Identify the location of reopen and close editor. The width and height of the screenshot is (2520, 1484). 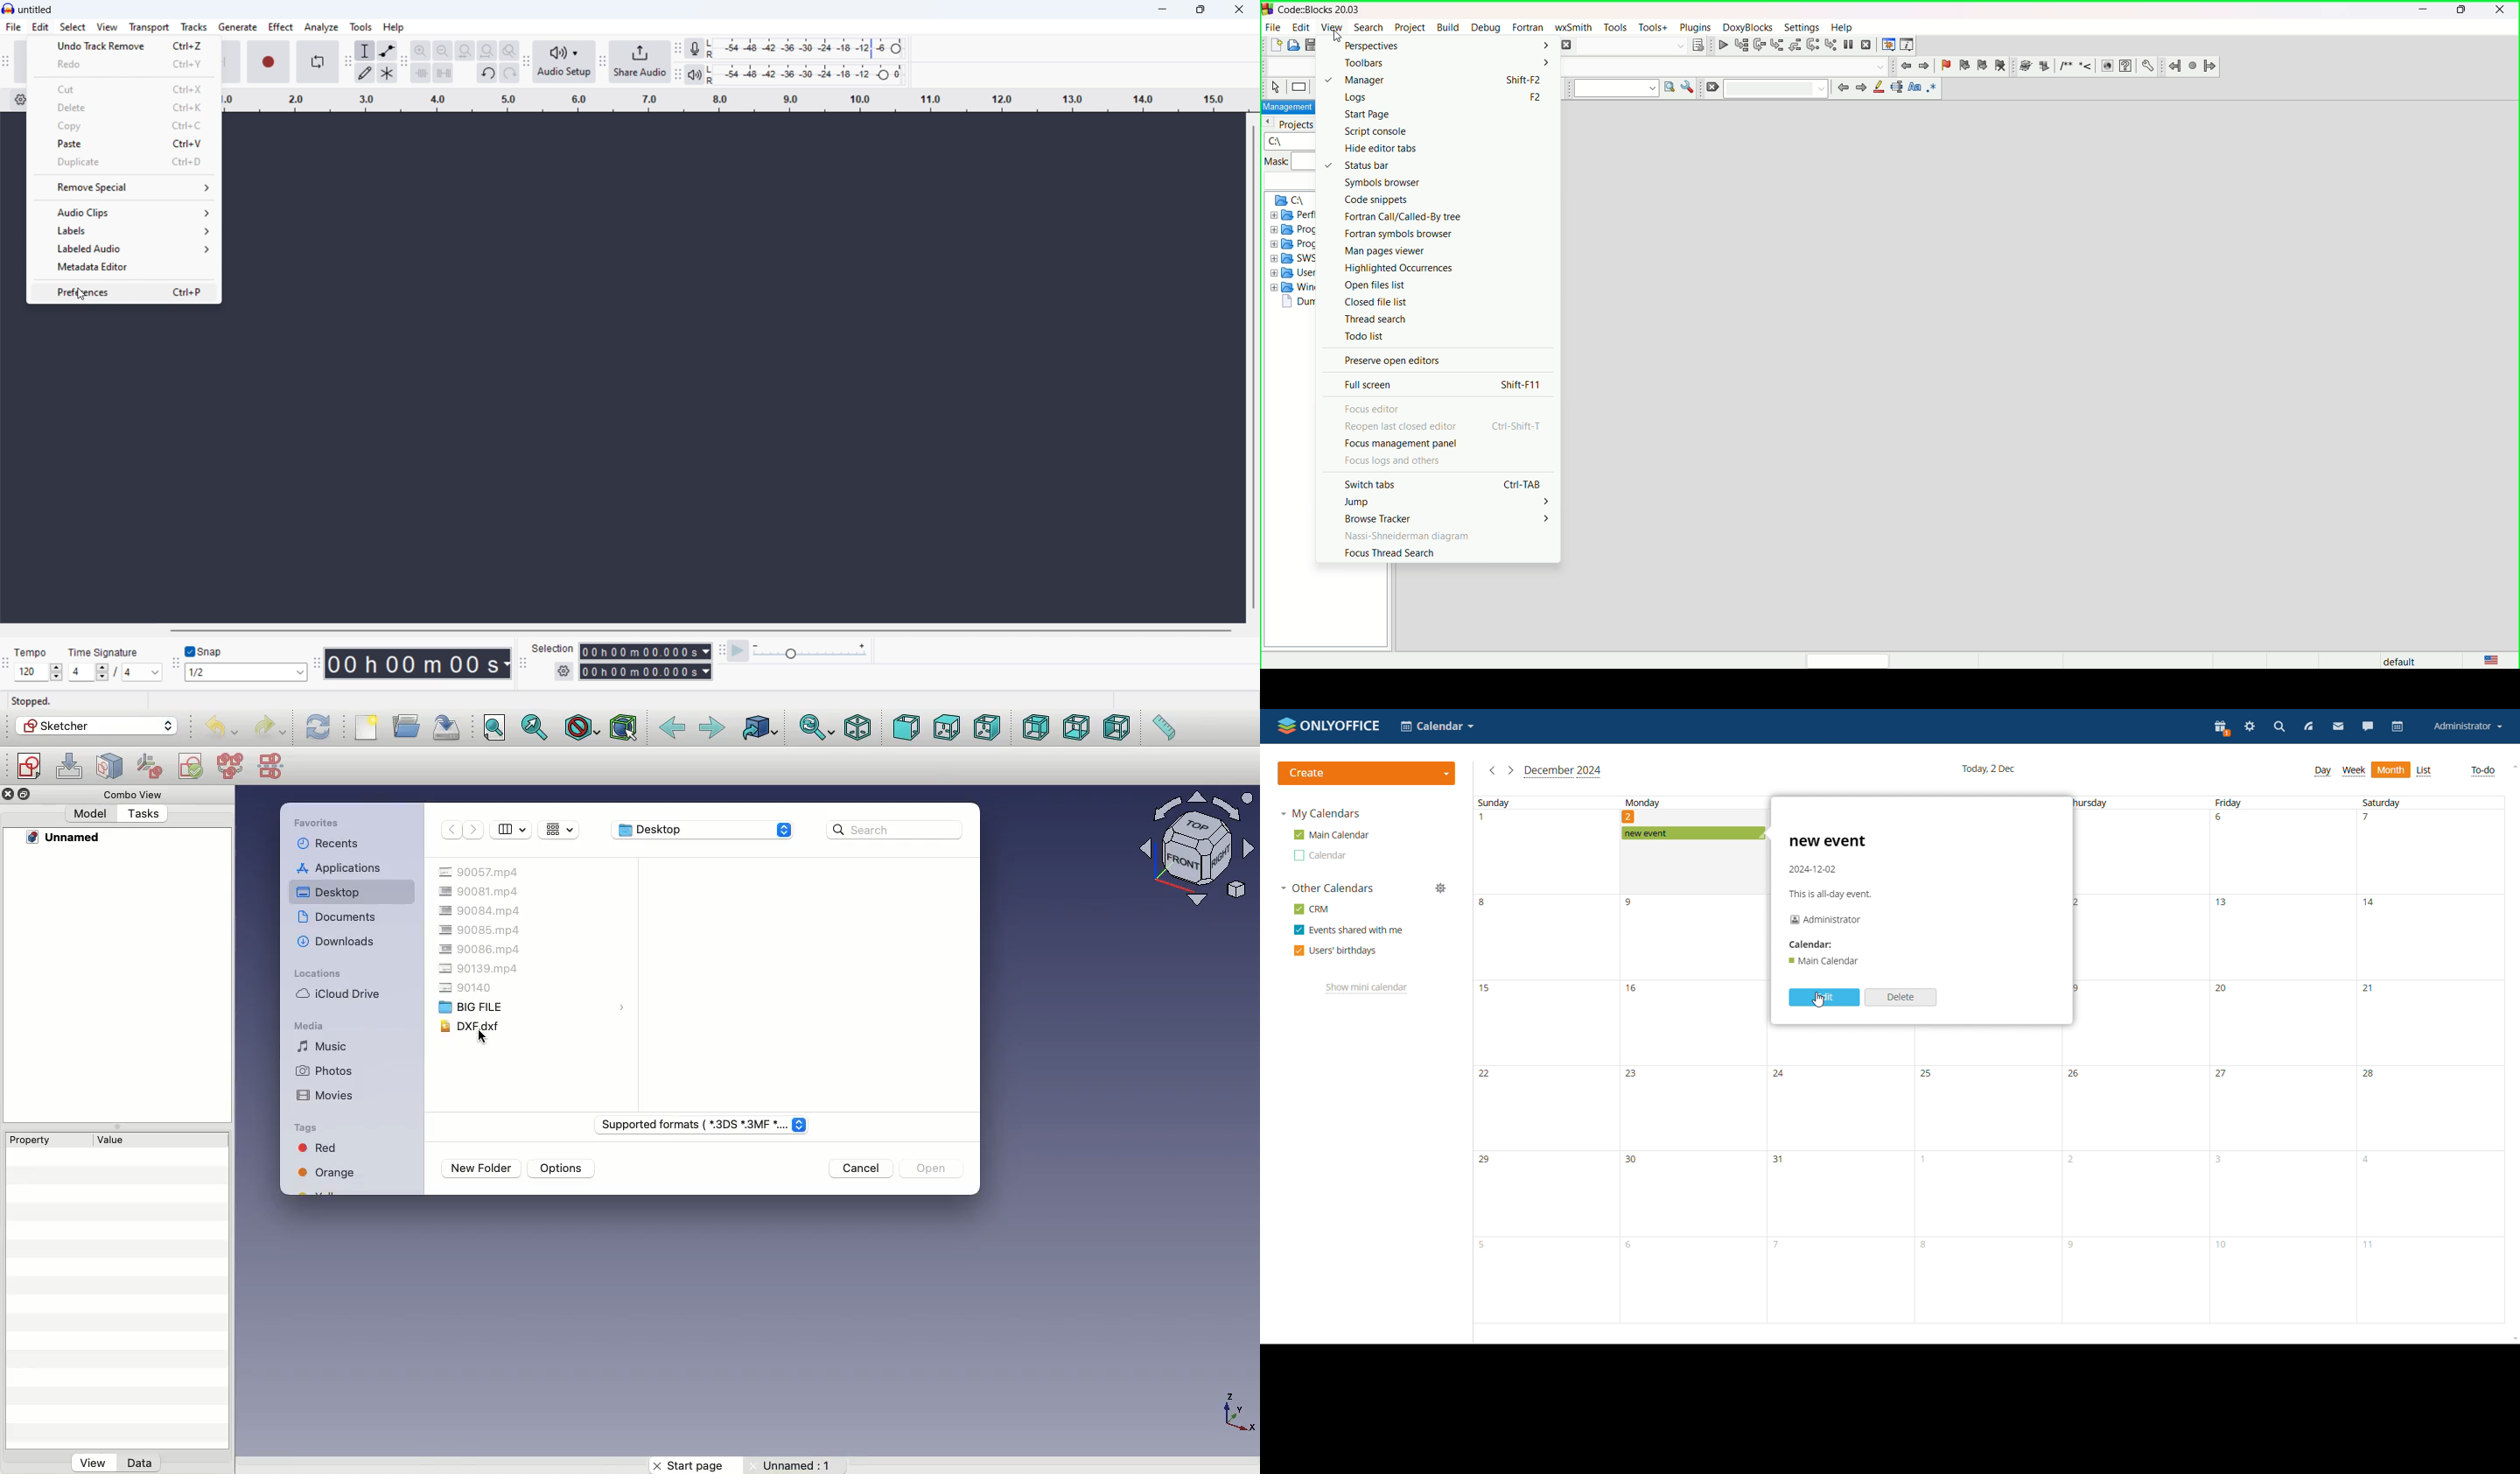
(1401, 426).